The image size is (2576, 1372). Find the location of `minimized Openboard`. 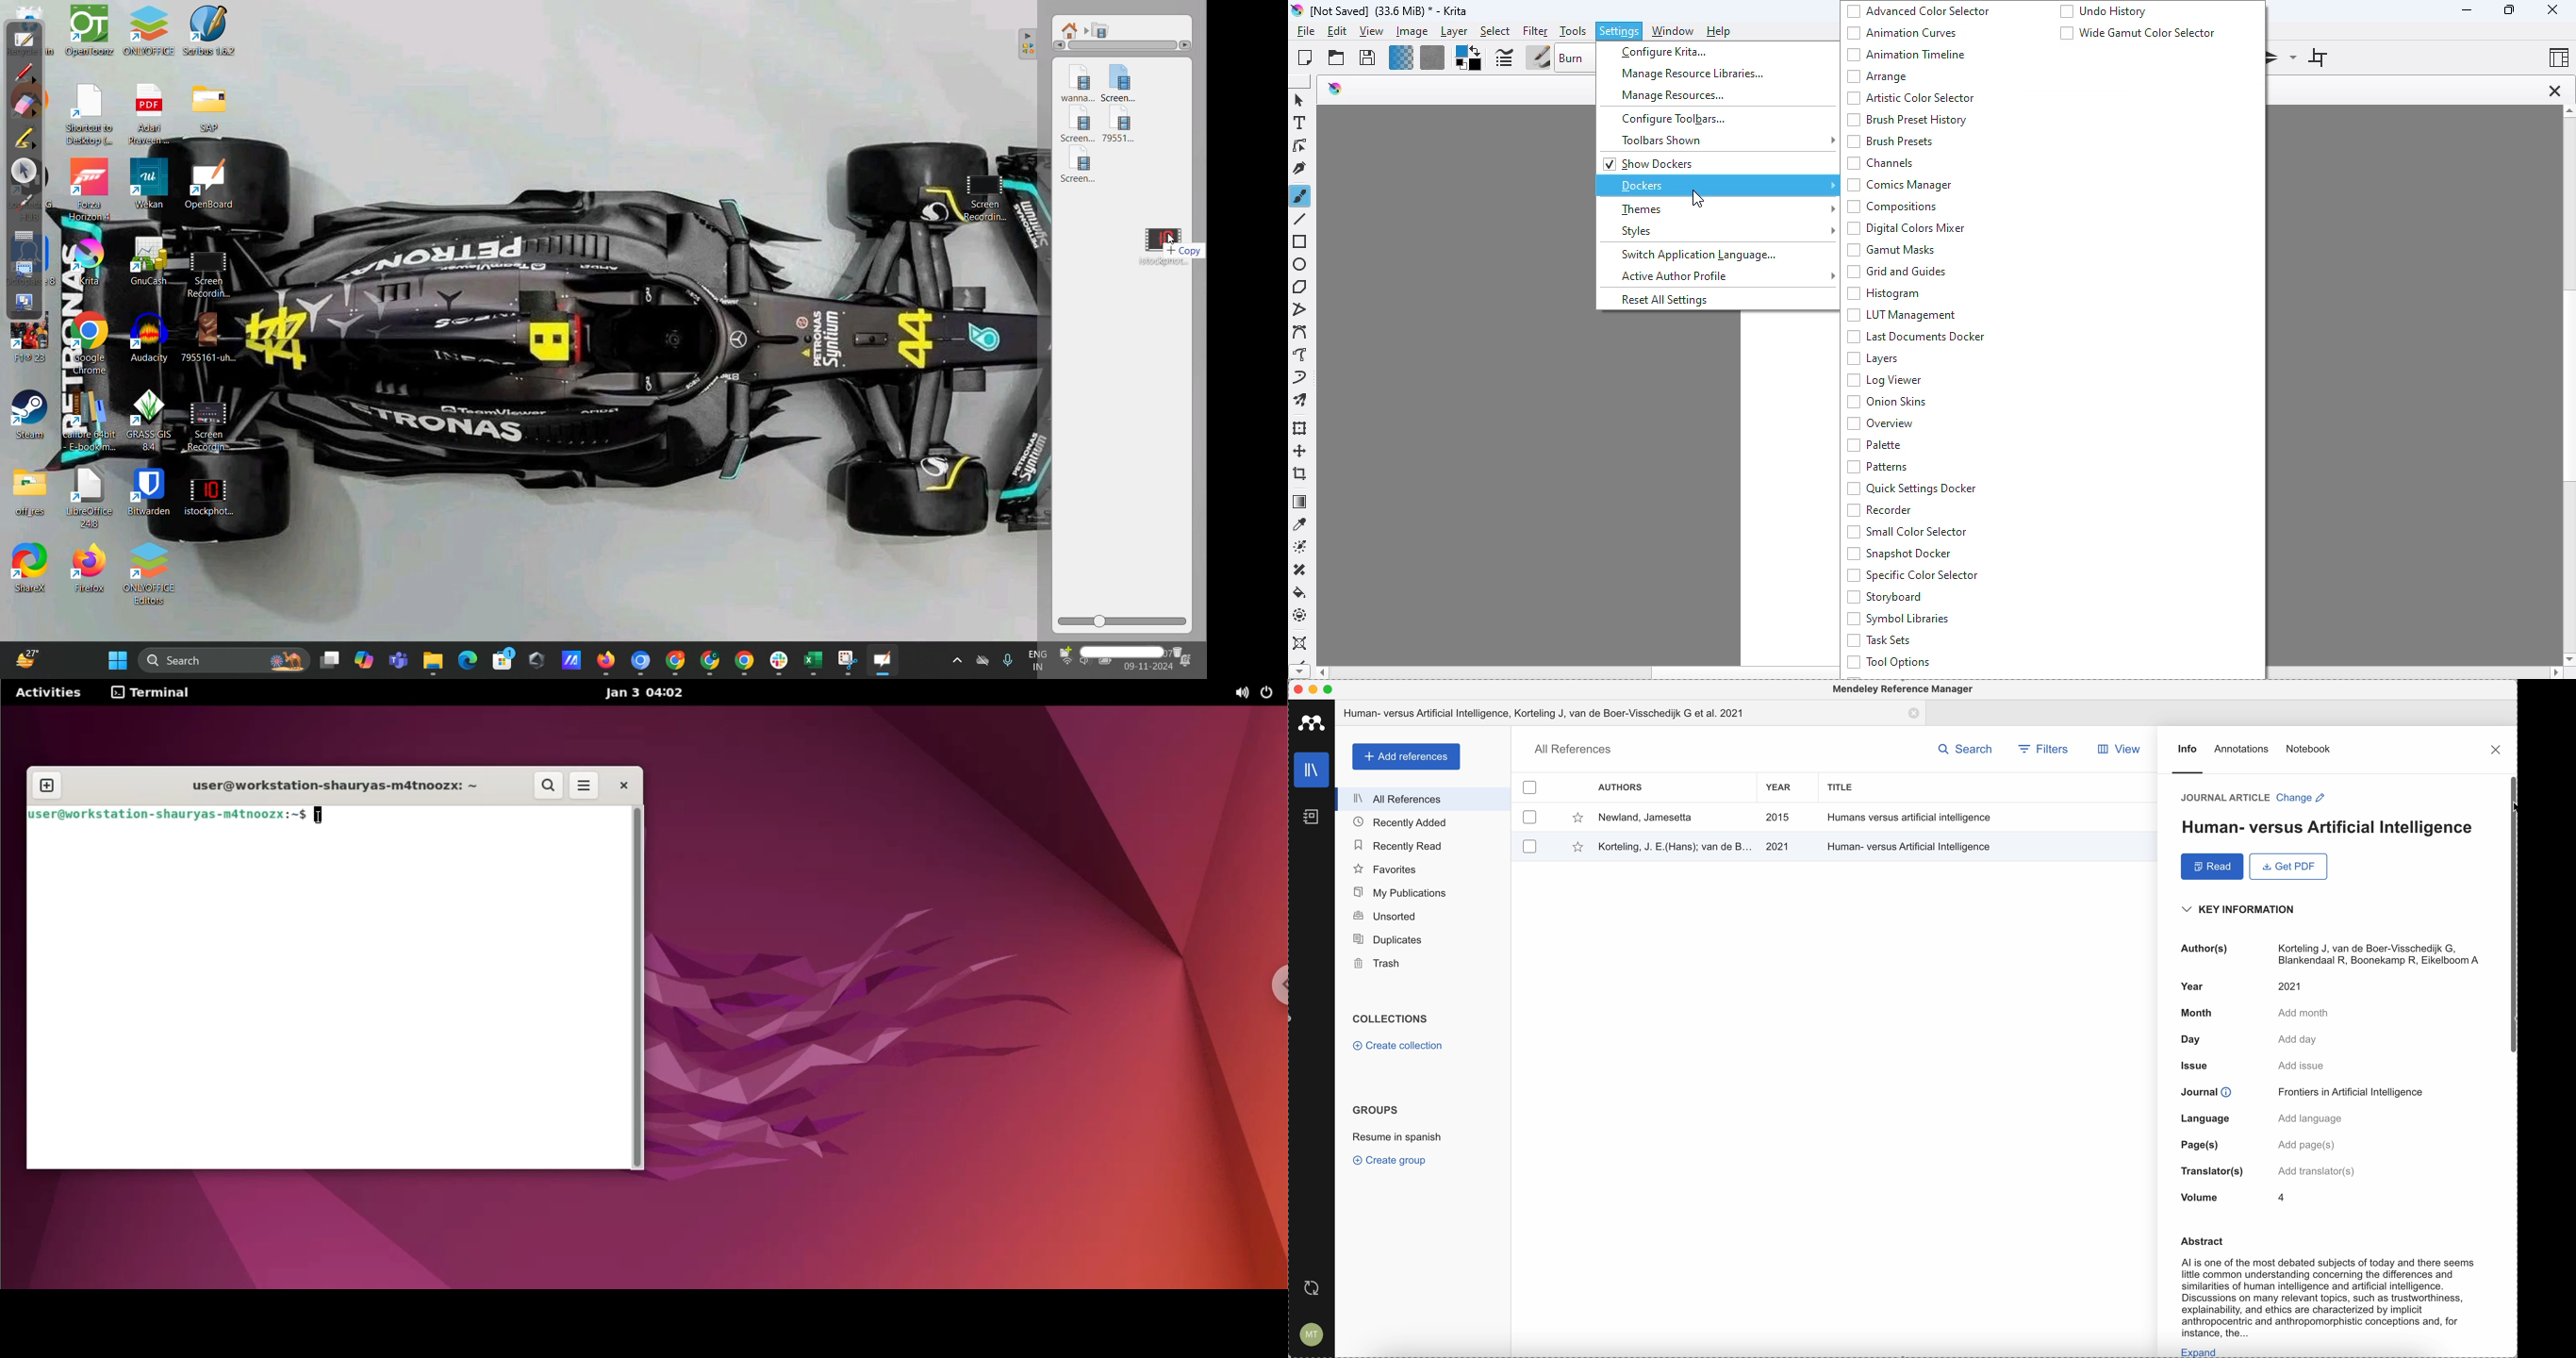

minimized Openboard is located at coordinates (886, 661).